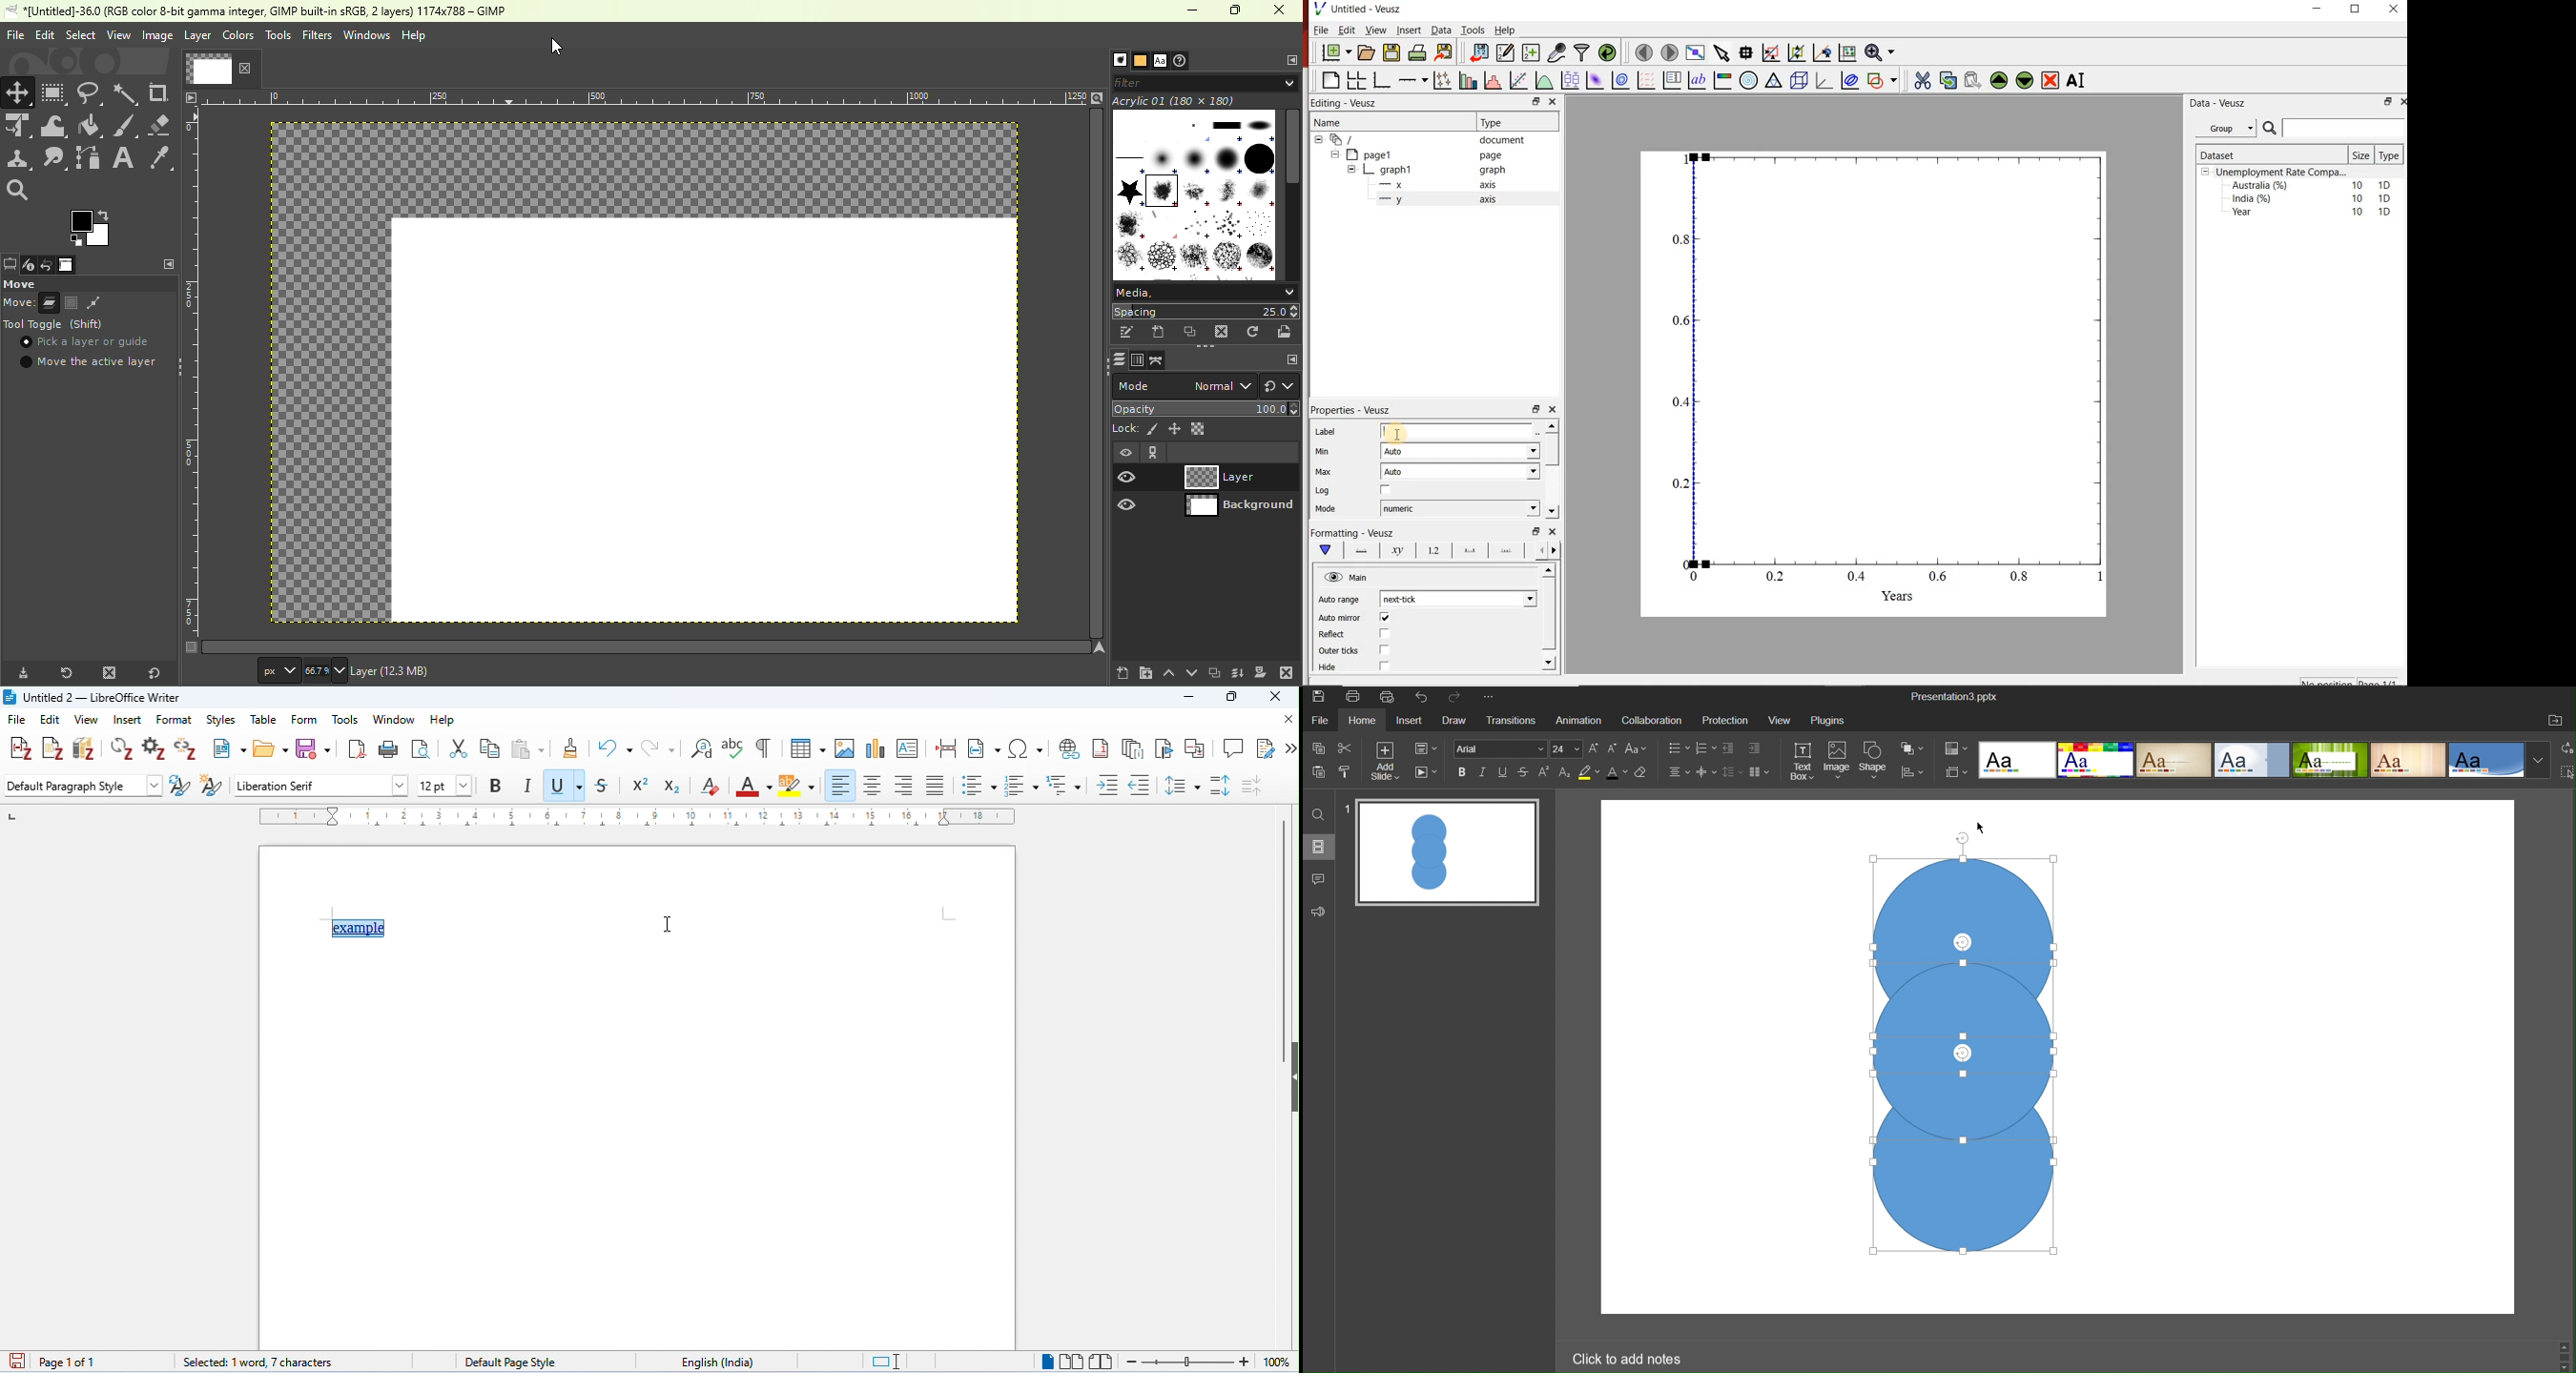 The width and height of the screenshot is (2576, 1400). Describe the element at coordinates (1318, 750) in the screenshot. I see `Copy` at that location.